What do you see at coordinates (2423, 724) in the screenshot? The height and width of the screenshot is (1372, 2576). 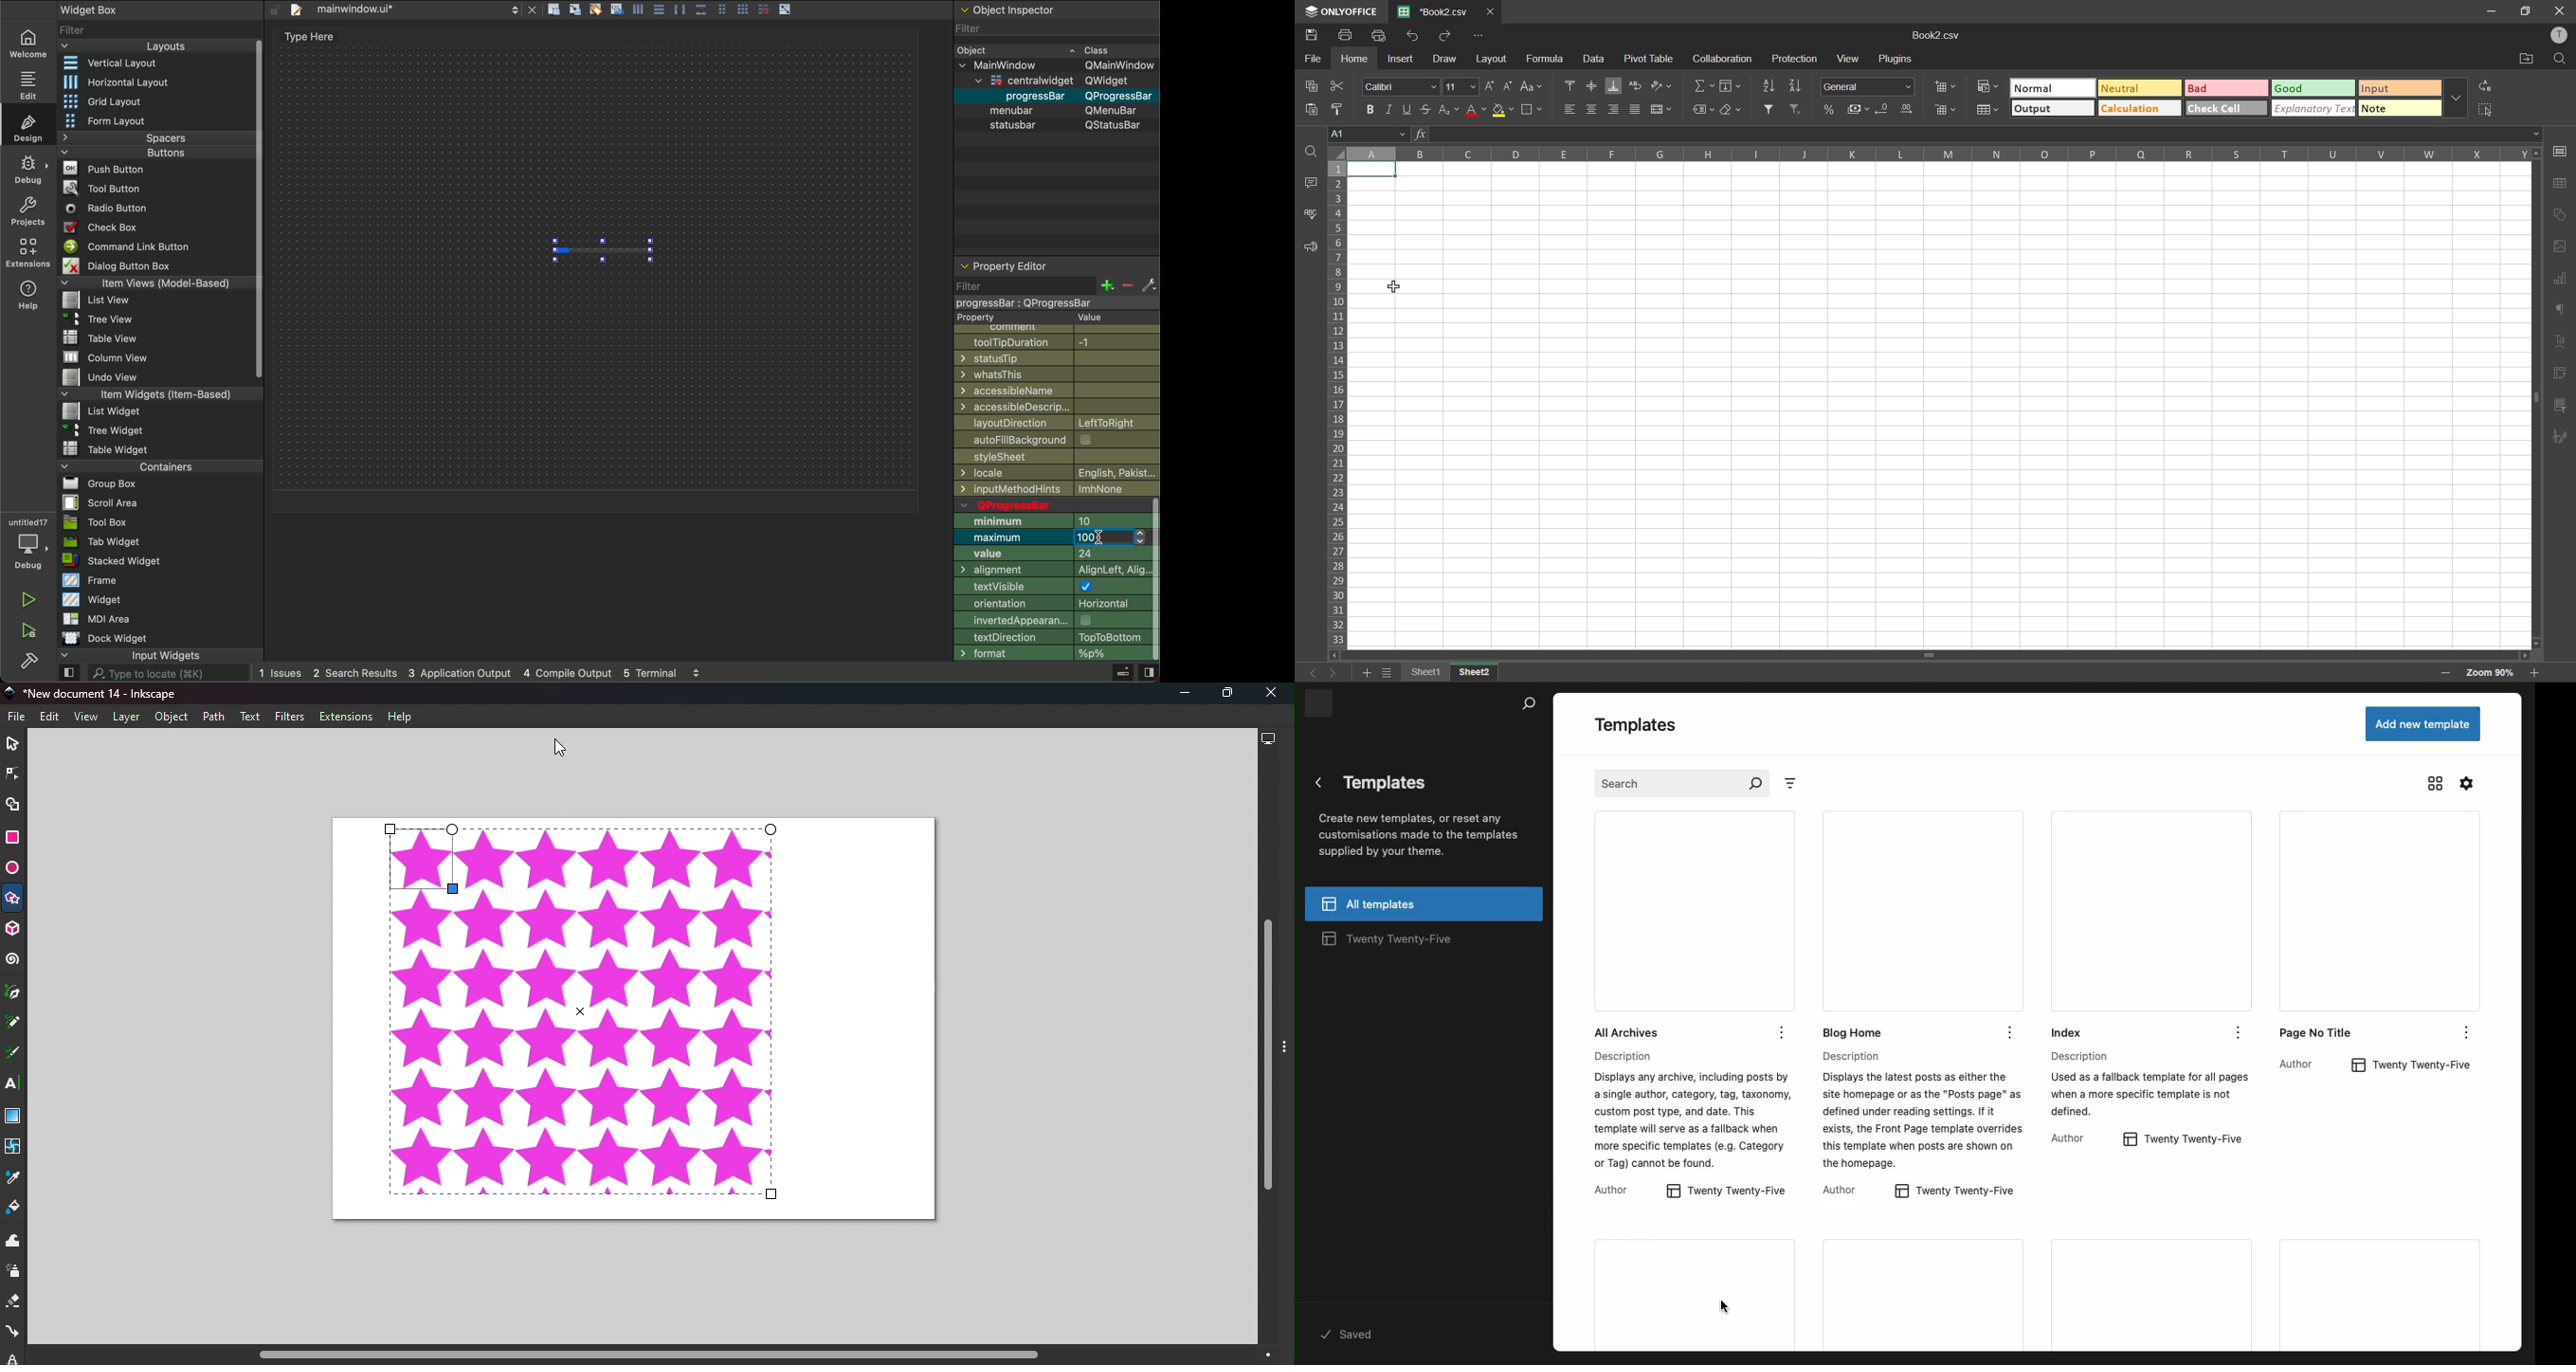 I see `Add new template` at bounding box center [2423, 724].